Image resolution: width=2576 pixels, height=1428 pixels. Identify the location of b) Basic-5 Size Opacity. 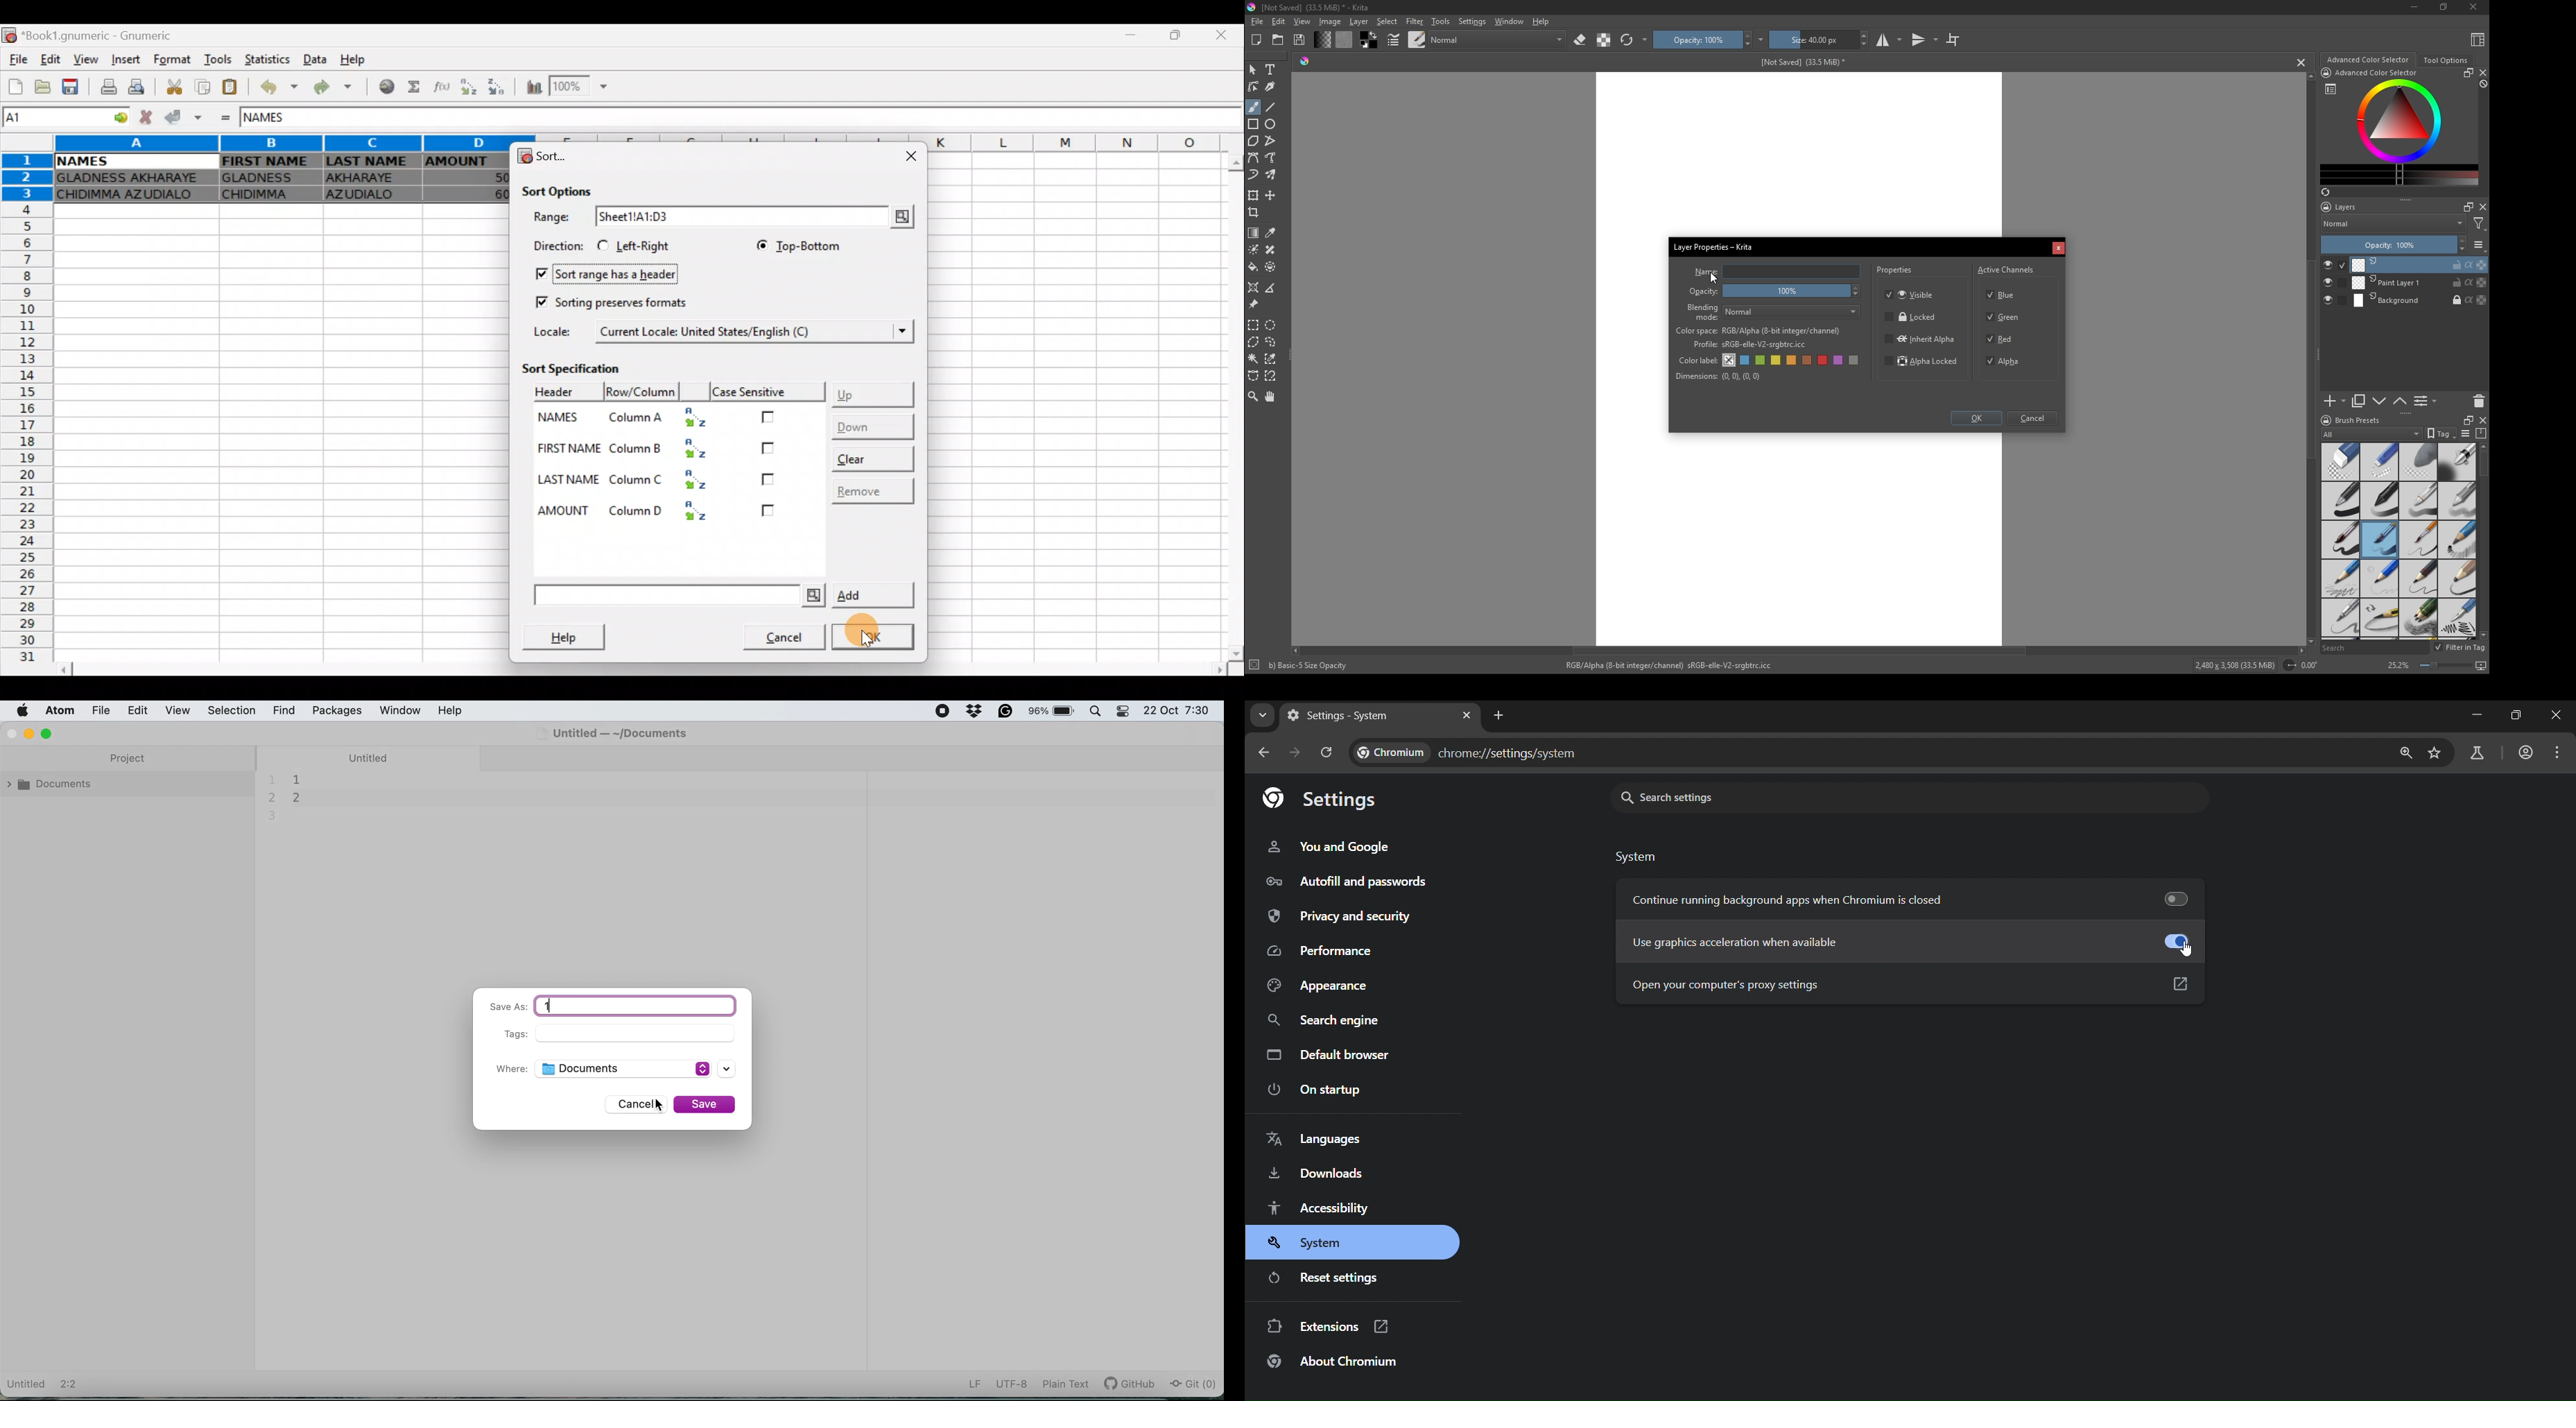
(1311, 665).